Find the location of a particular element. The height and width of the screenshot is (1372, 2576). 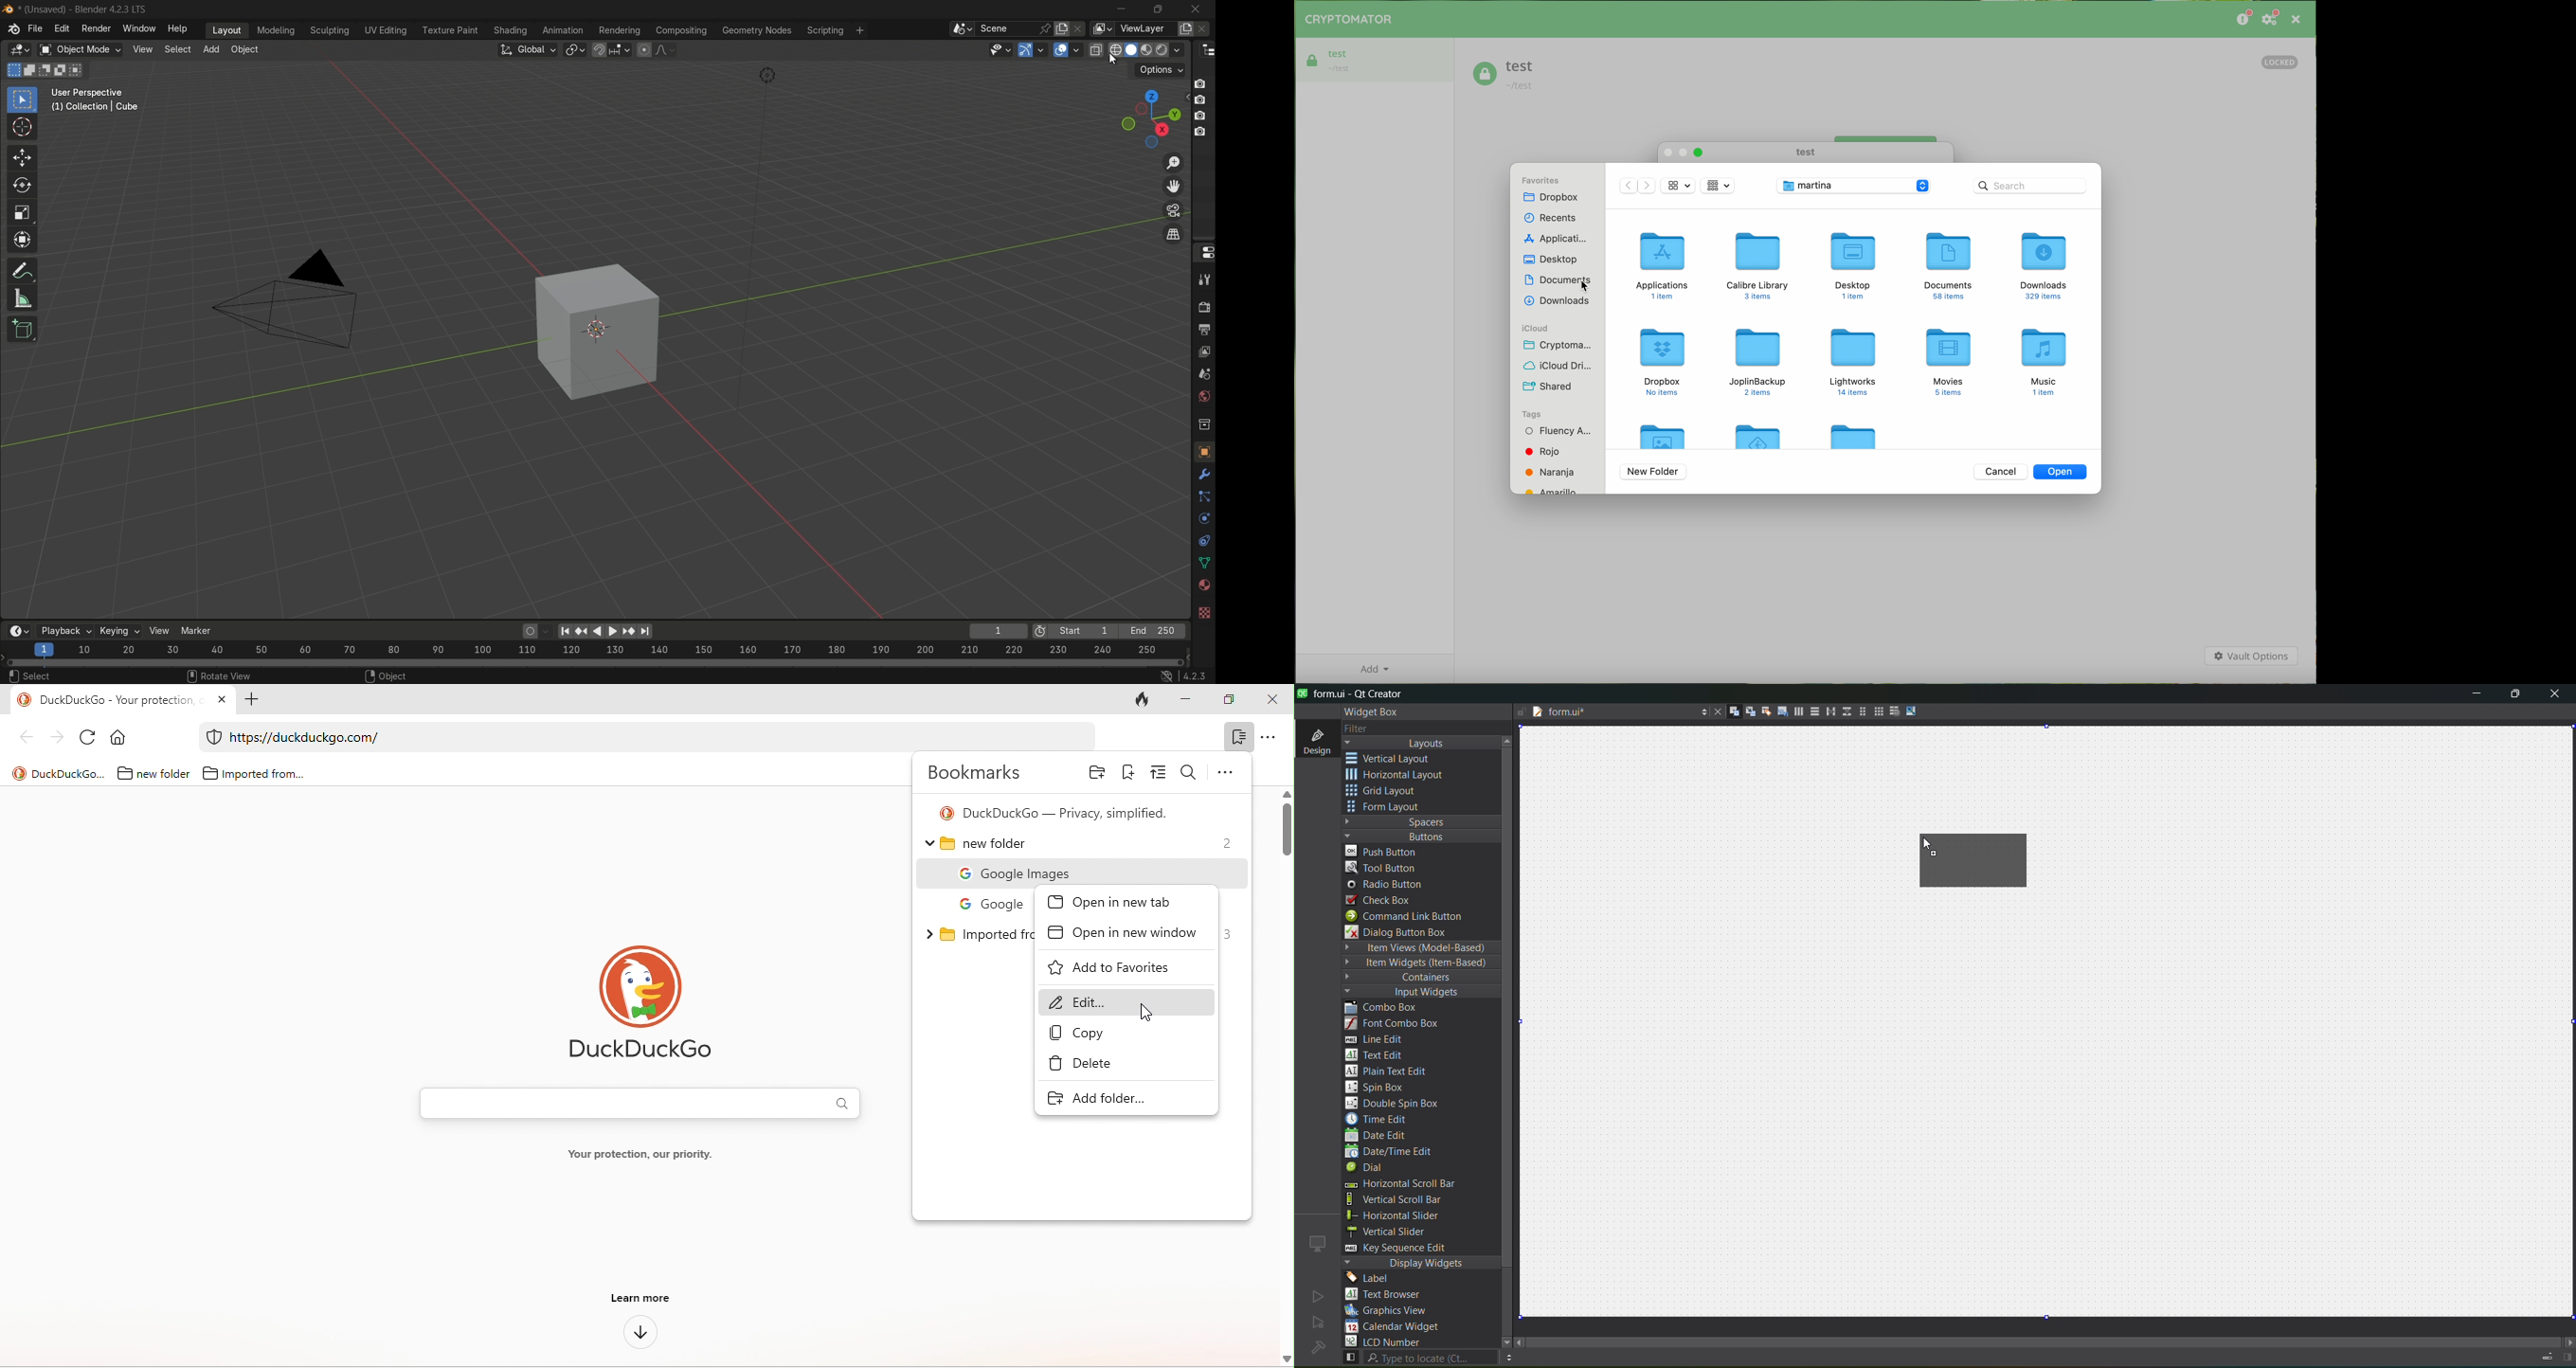

folder is located at coordinates (1853, 435).